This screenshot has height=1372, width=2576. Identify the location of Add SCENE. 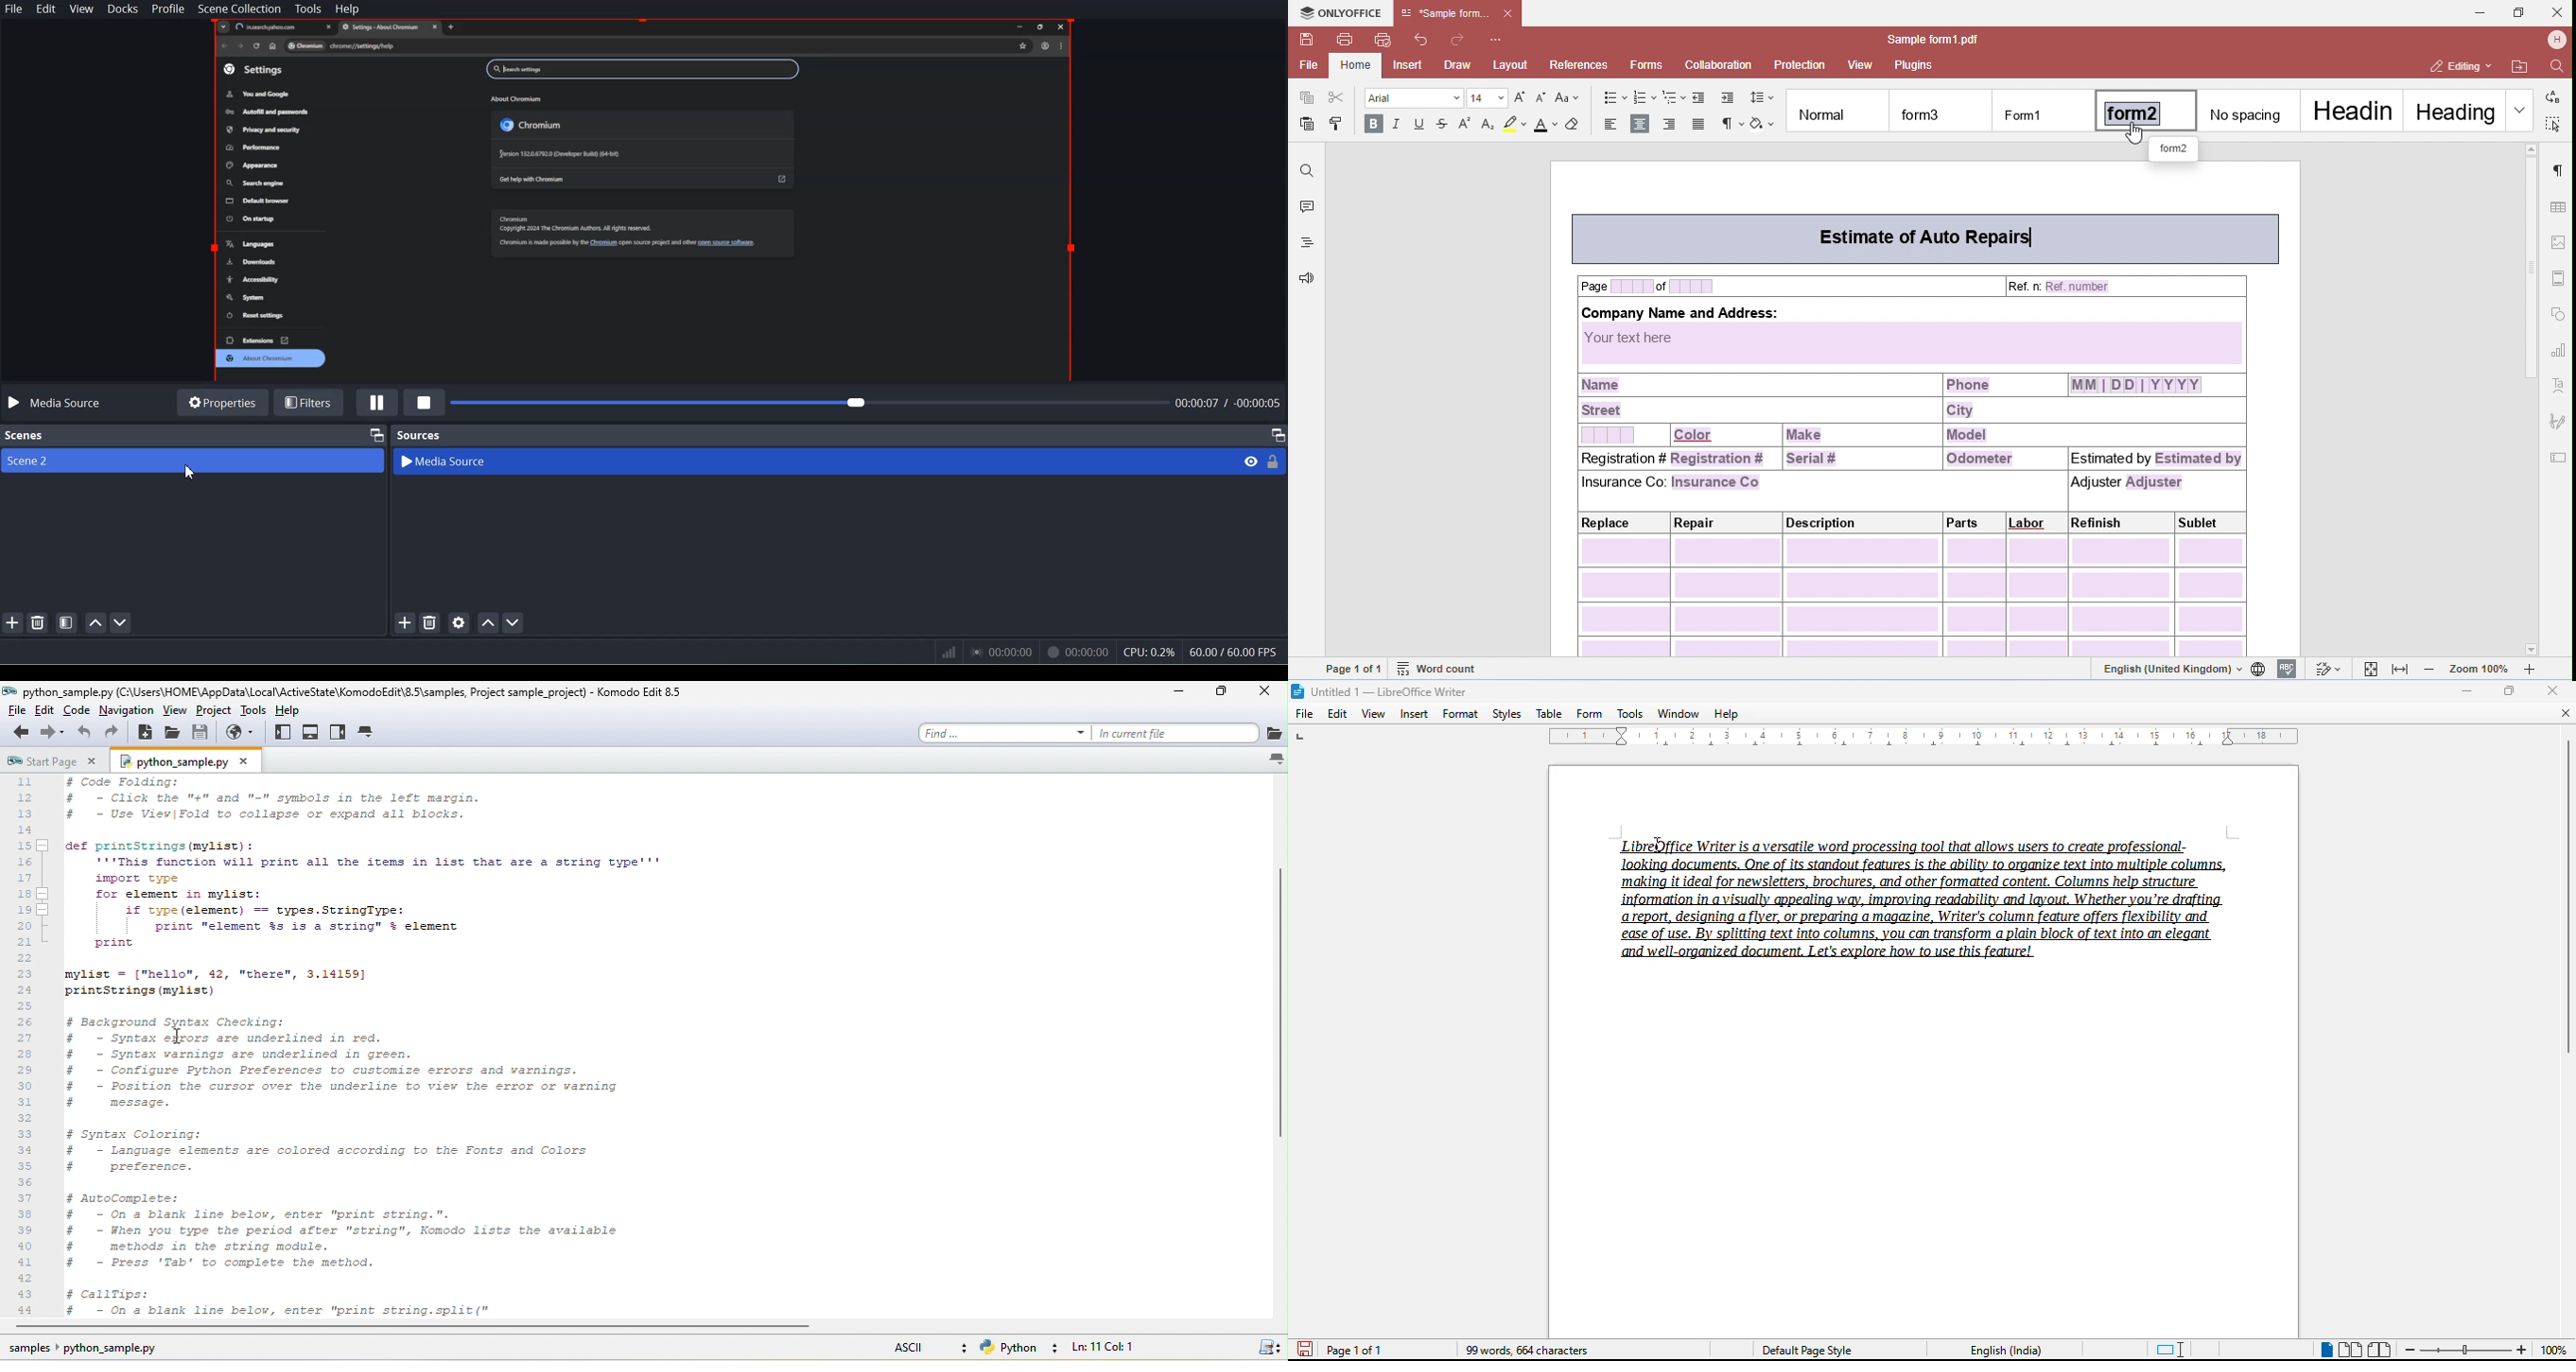
(12, 623).